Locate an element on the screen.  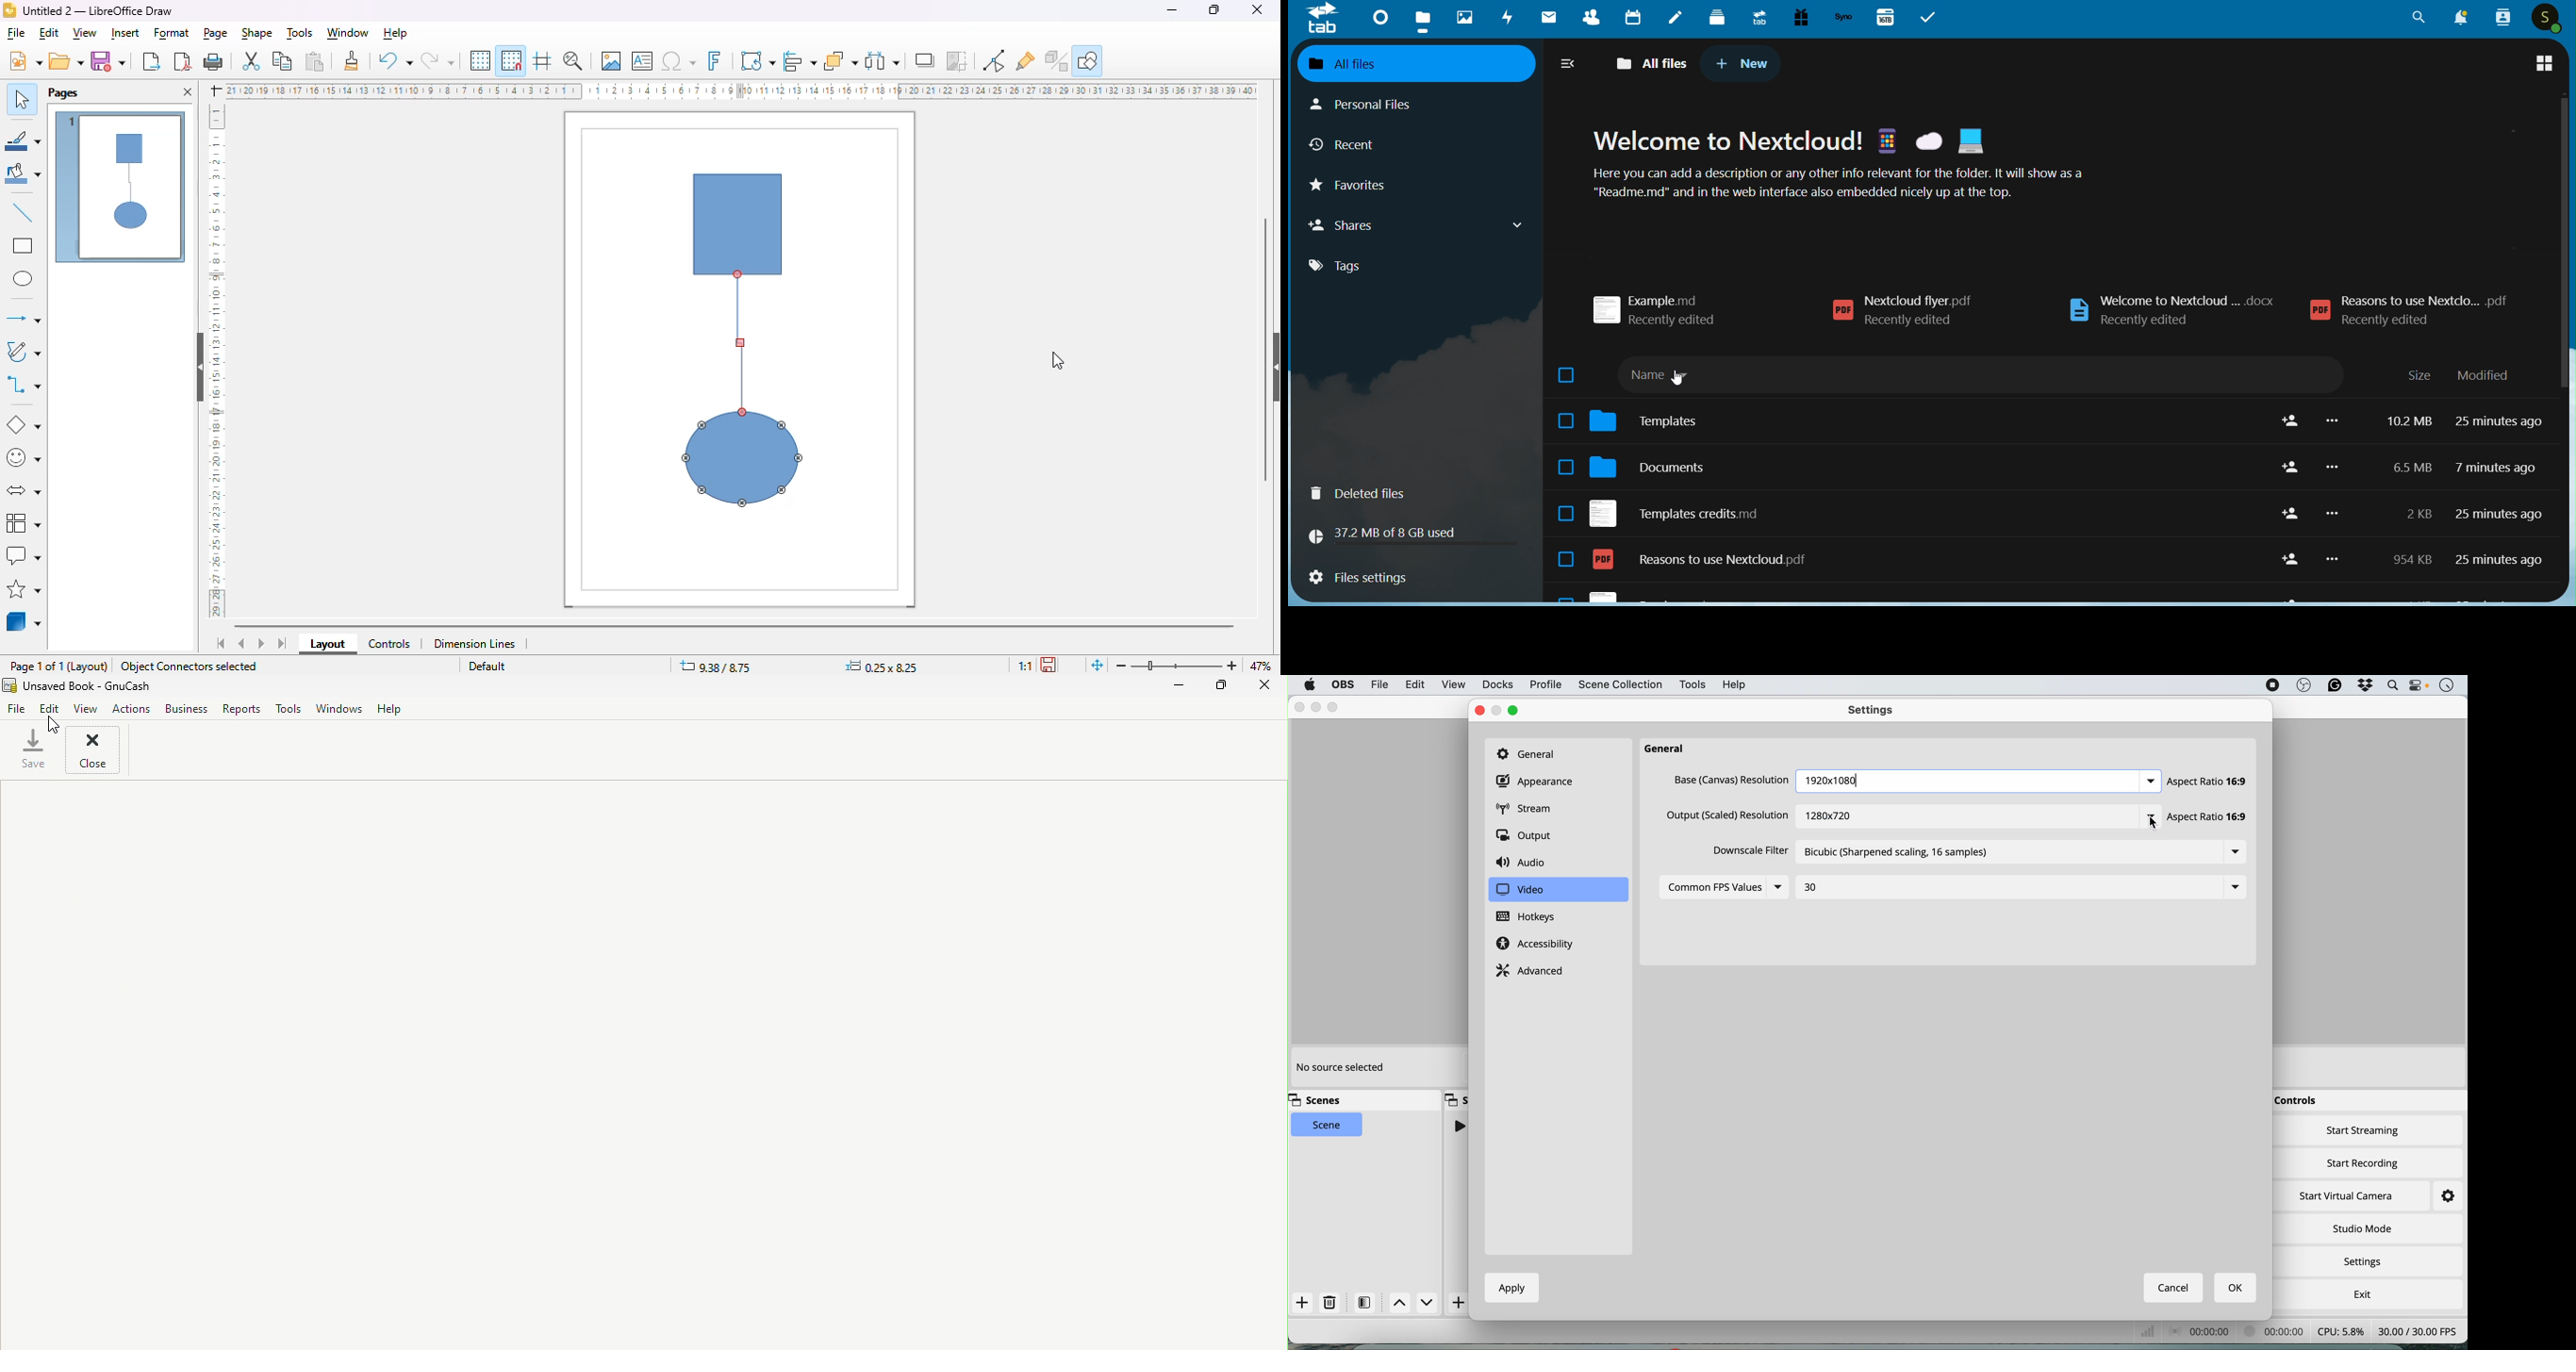
grammarly is located at coordinates (2335, 686).